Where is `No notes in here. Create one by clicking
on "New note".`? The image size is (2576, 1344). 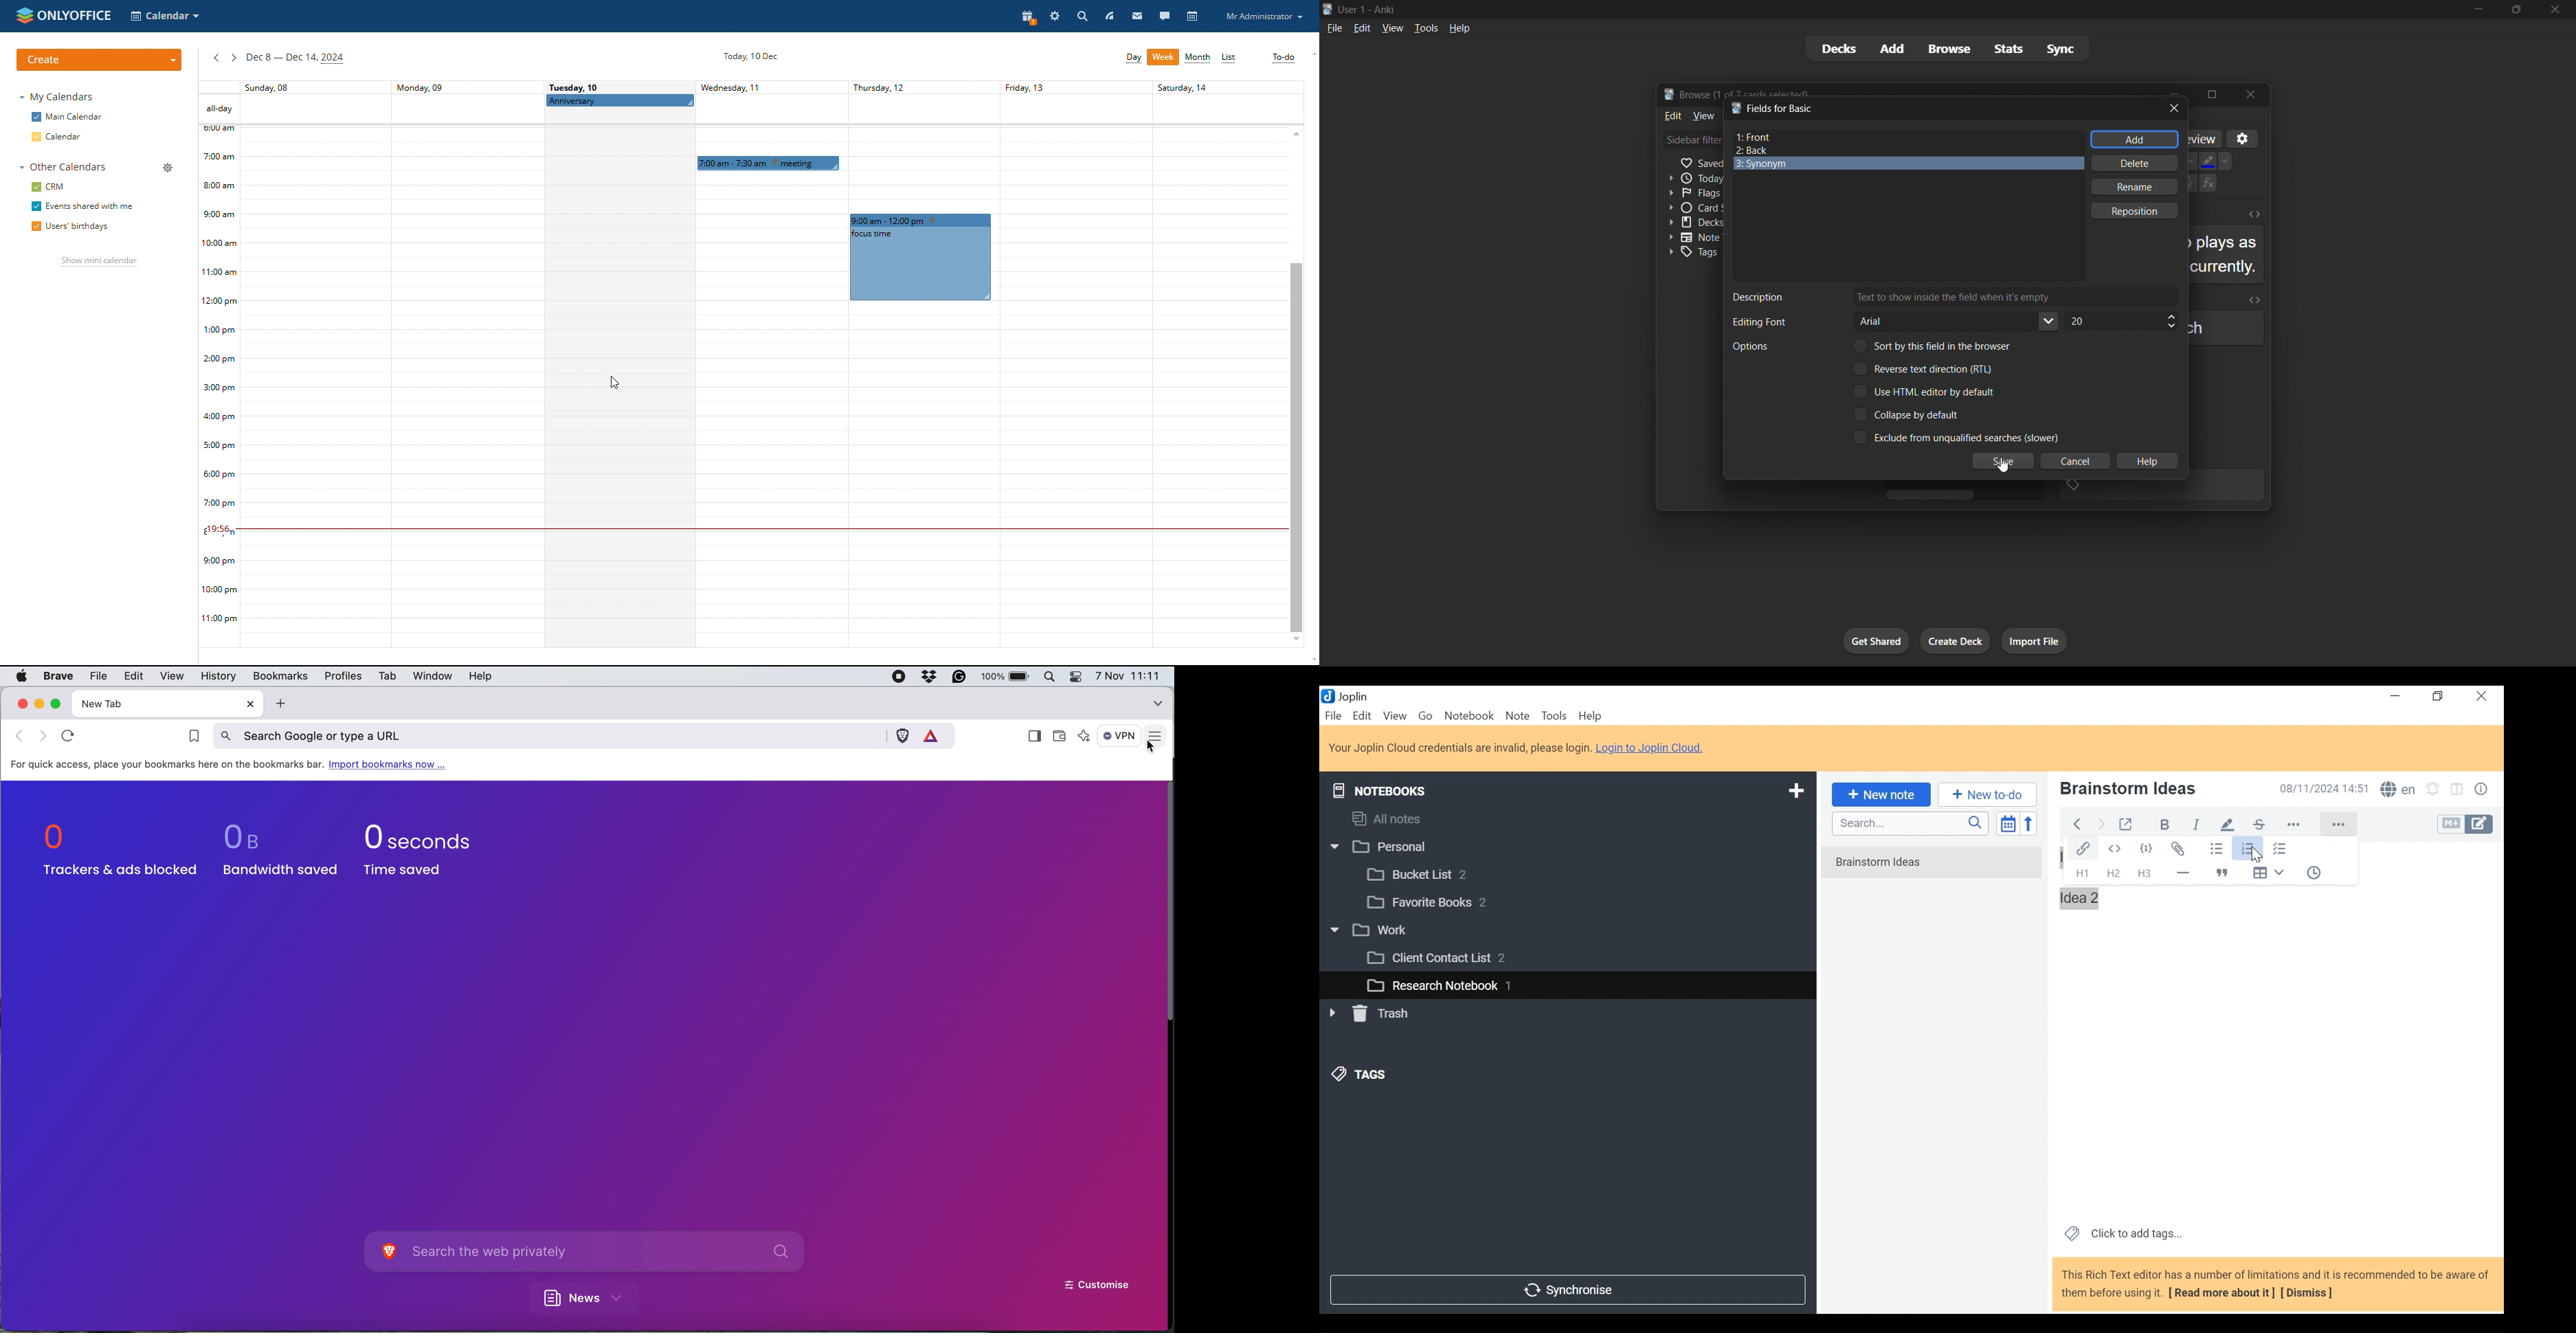 No notes in here. Create one by clicking
on "New note". is located at coordinates (1931, 863).